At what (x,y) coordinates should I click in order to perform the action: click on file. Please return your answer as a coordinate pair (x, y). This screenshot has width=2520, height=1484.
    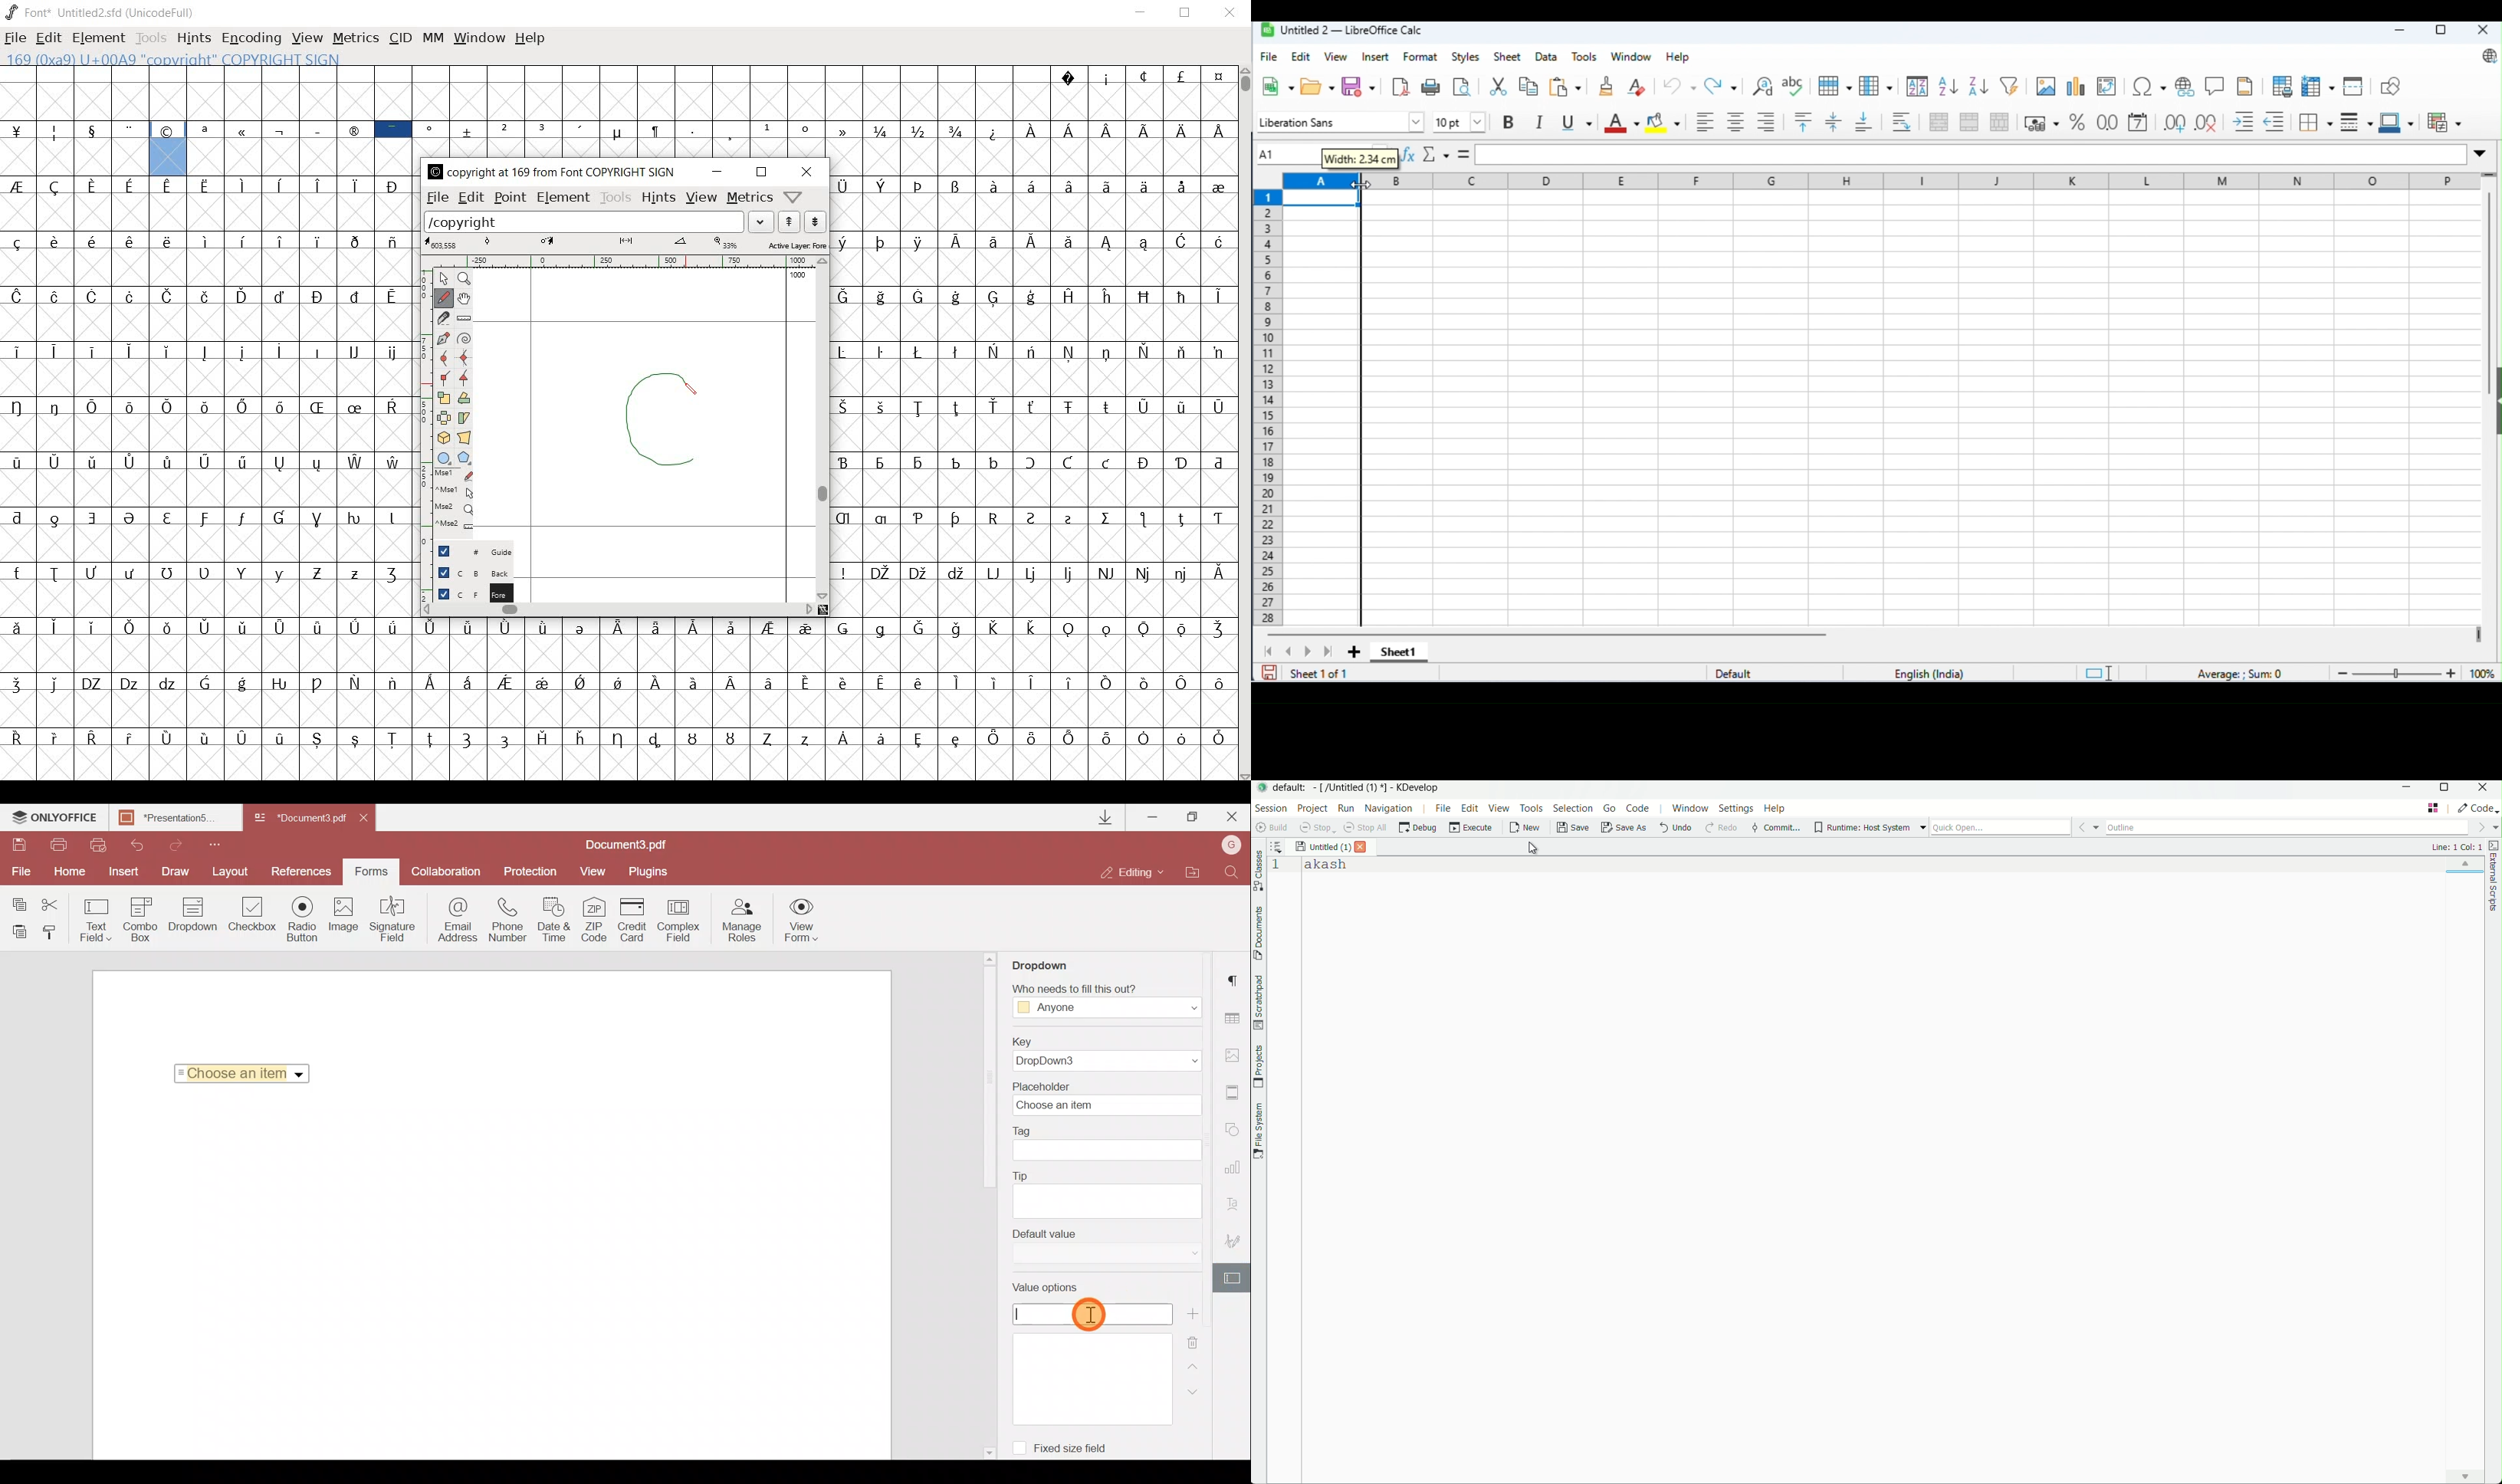
    Looking at the image, I should click on (1269, 57).